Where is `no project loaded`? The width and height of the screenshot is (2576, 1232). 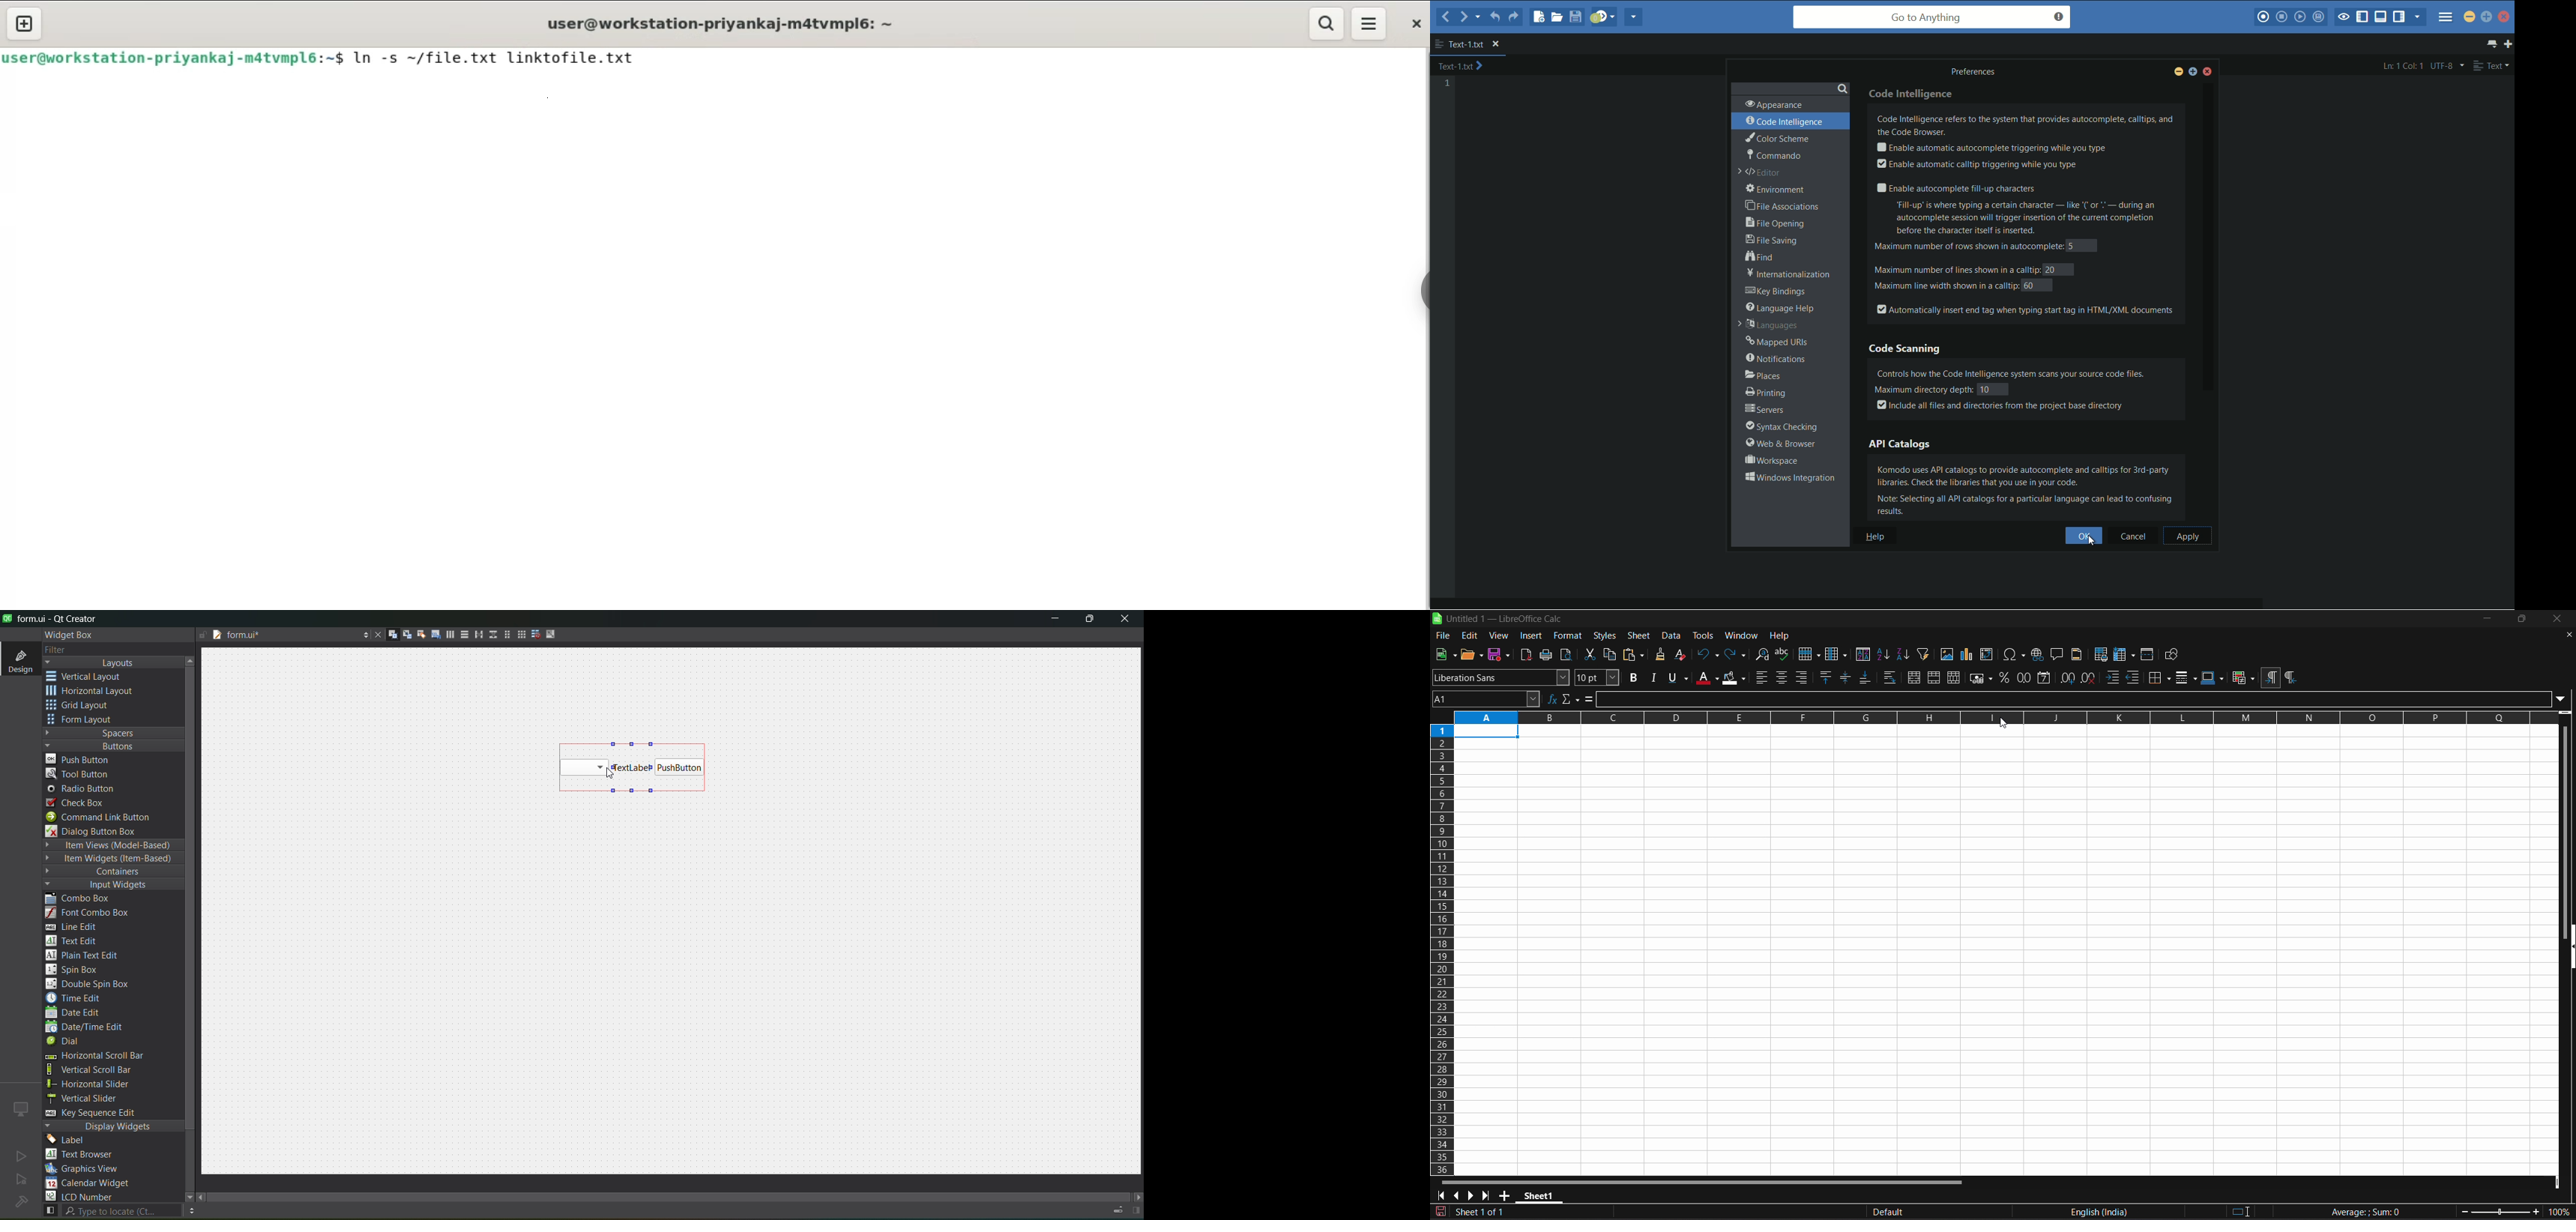
no project loaded is located at coordinates (21, 1202).